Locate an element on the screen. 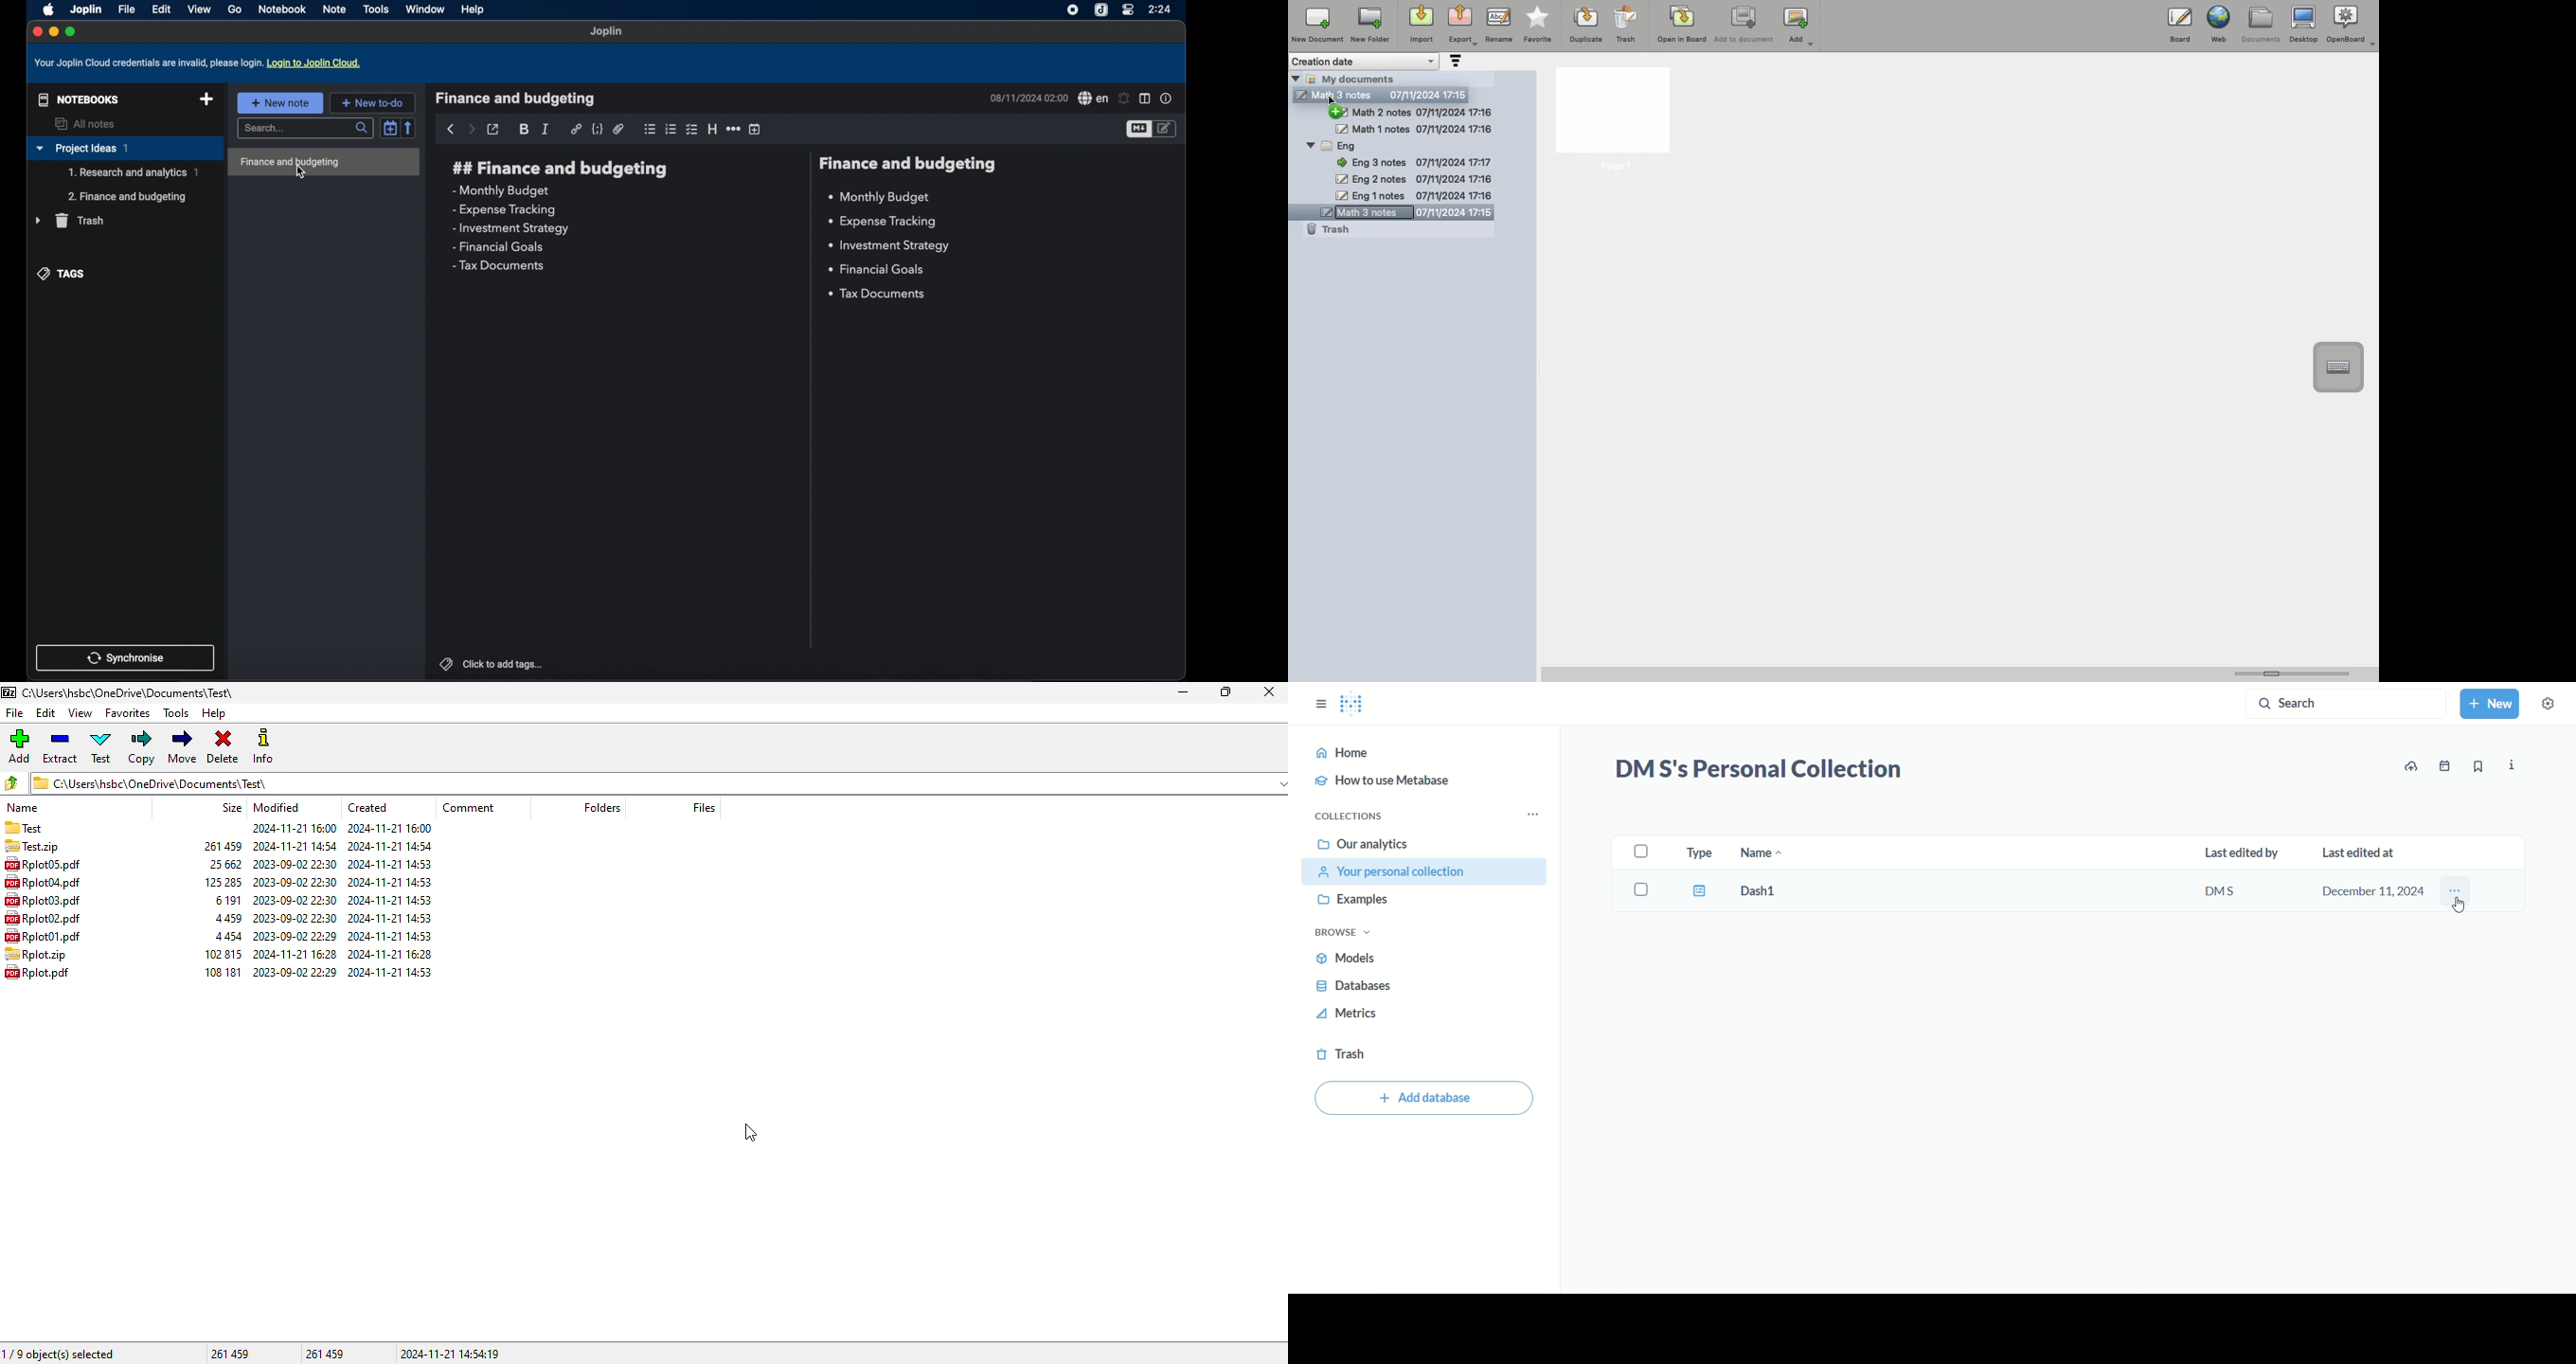 The height and width of the screenshot is (1372, 2576). toggle editor is located at coordinates (1166, 128).